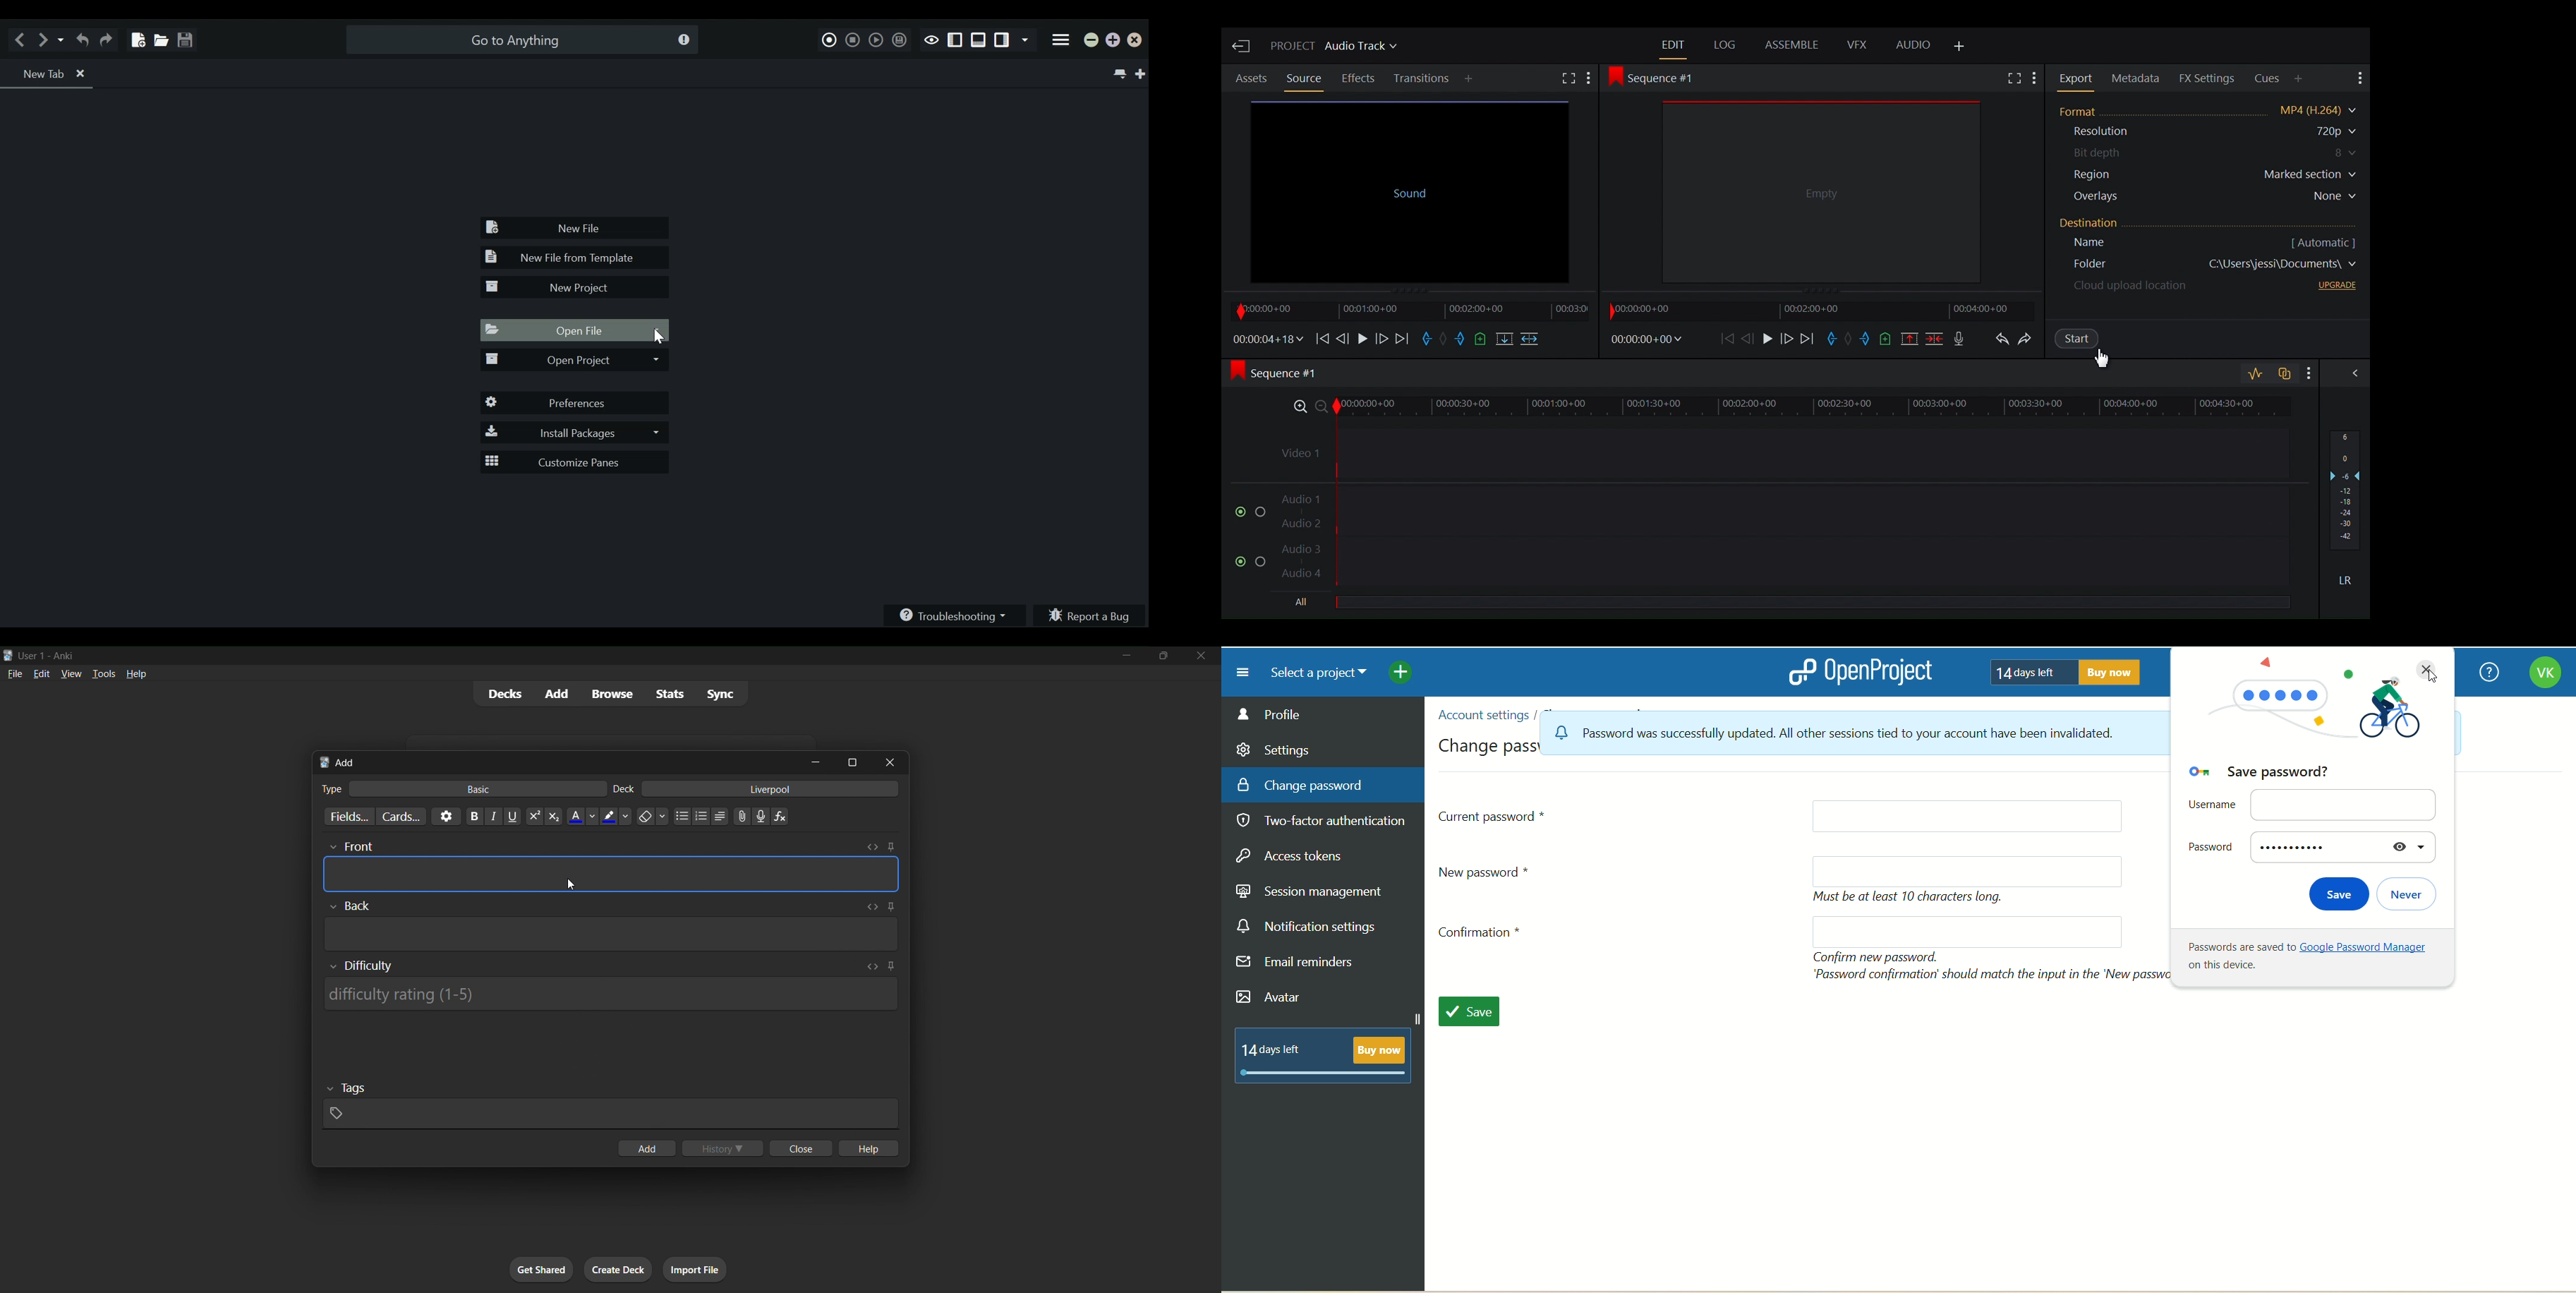  What do you see at coordinates (2115, 133) in the screenshot?
I see `Resolution` at bounding box center [2115, 133].